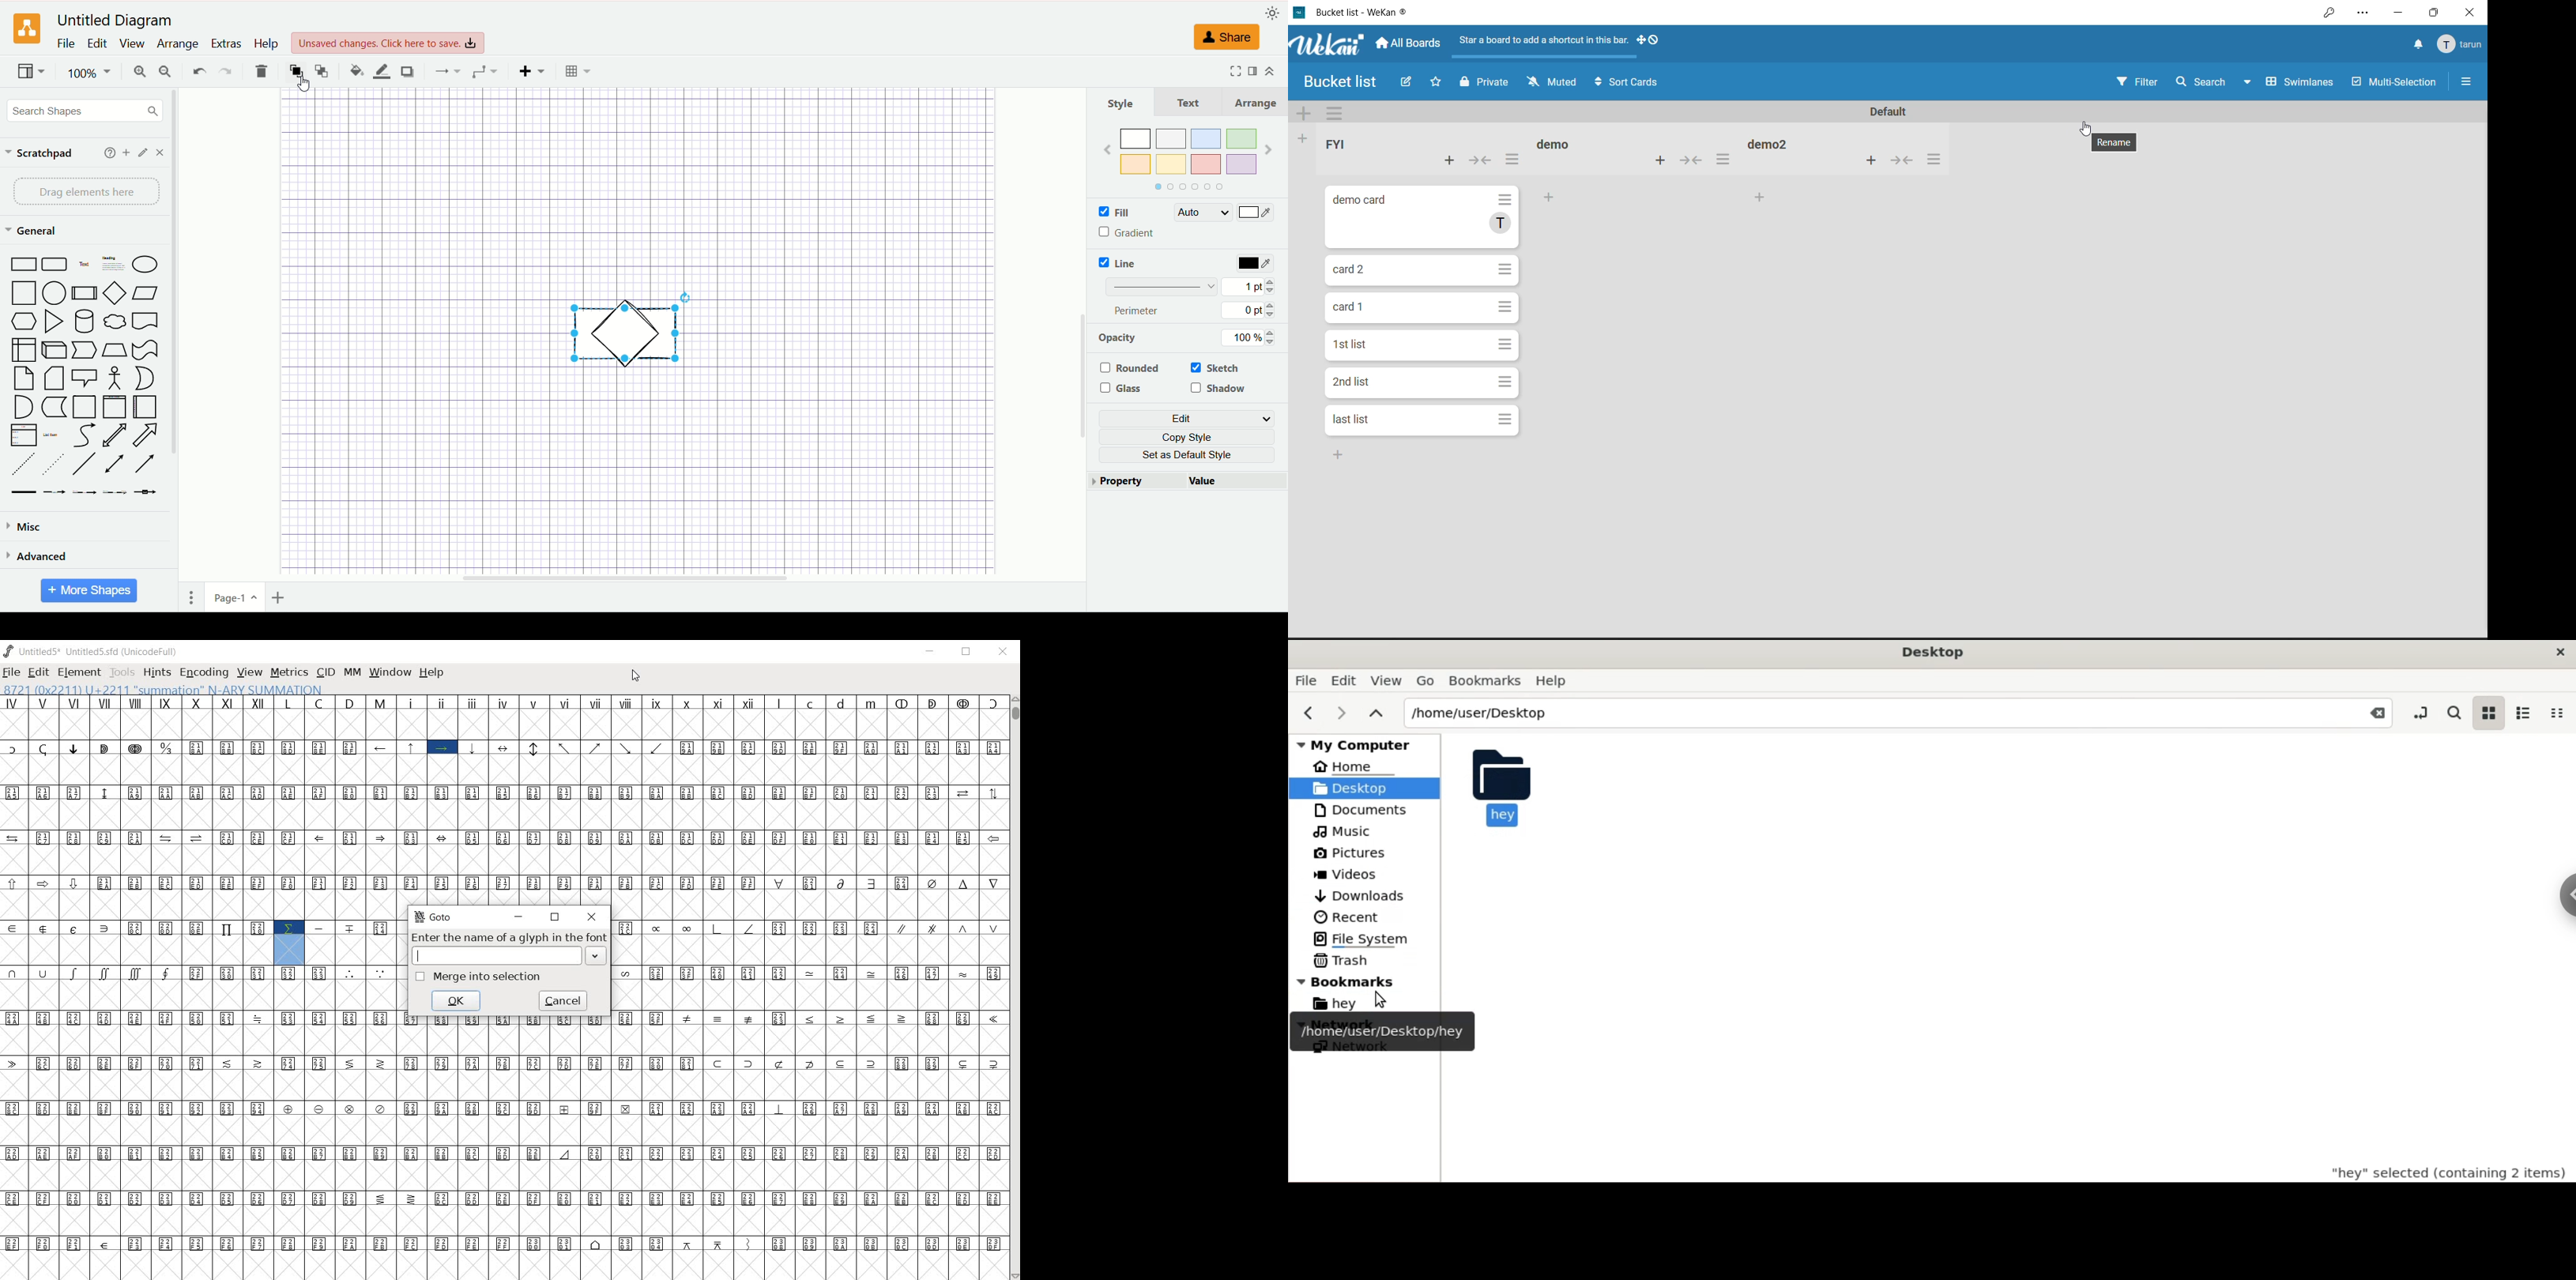  I want to click on notifications, so click(2416, 44).